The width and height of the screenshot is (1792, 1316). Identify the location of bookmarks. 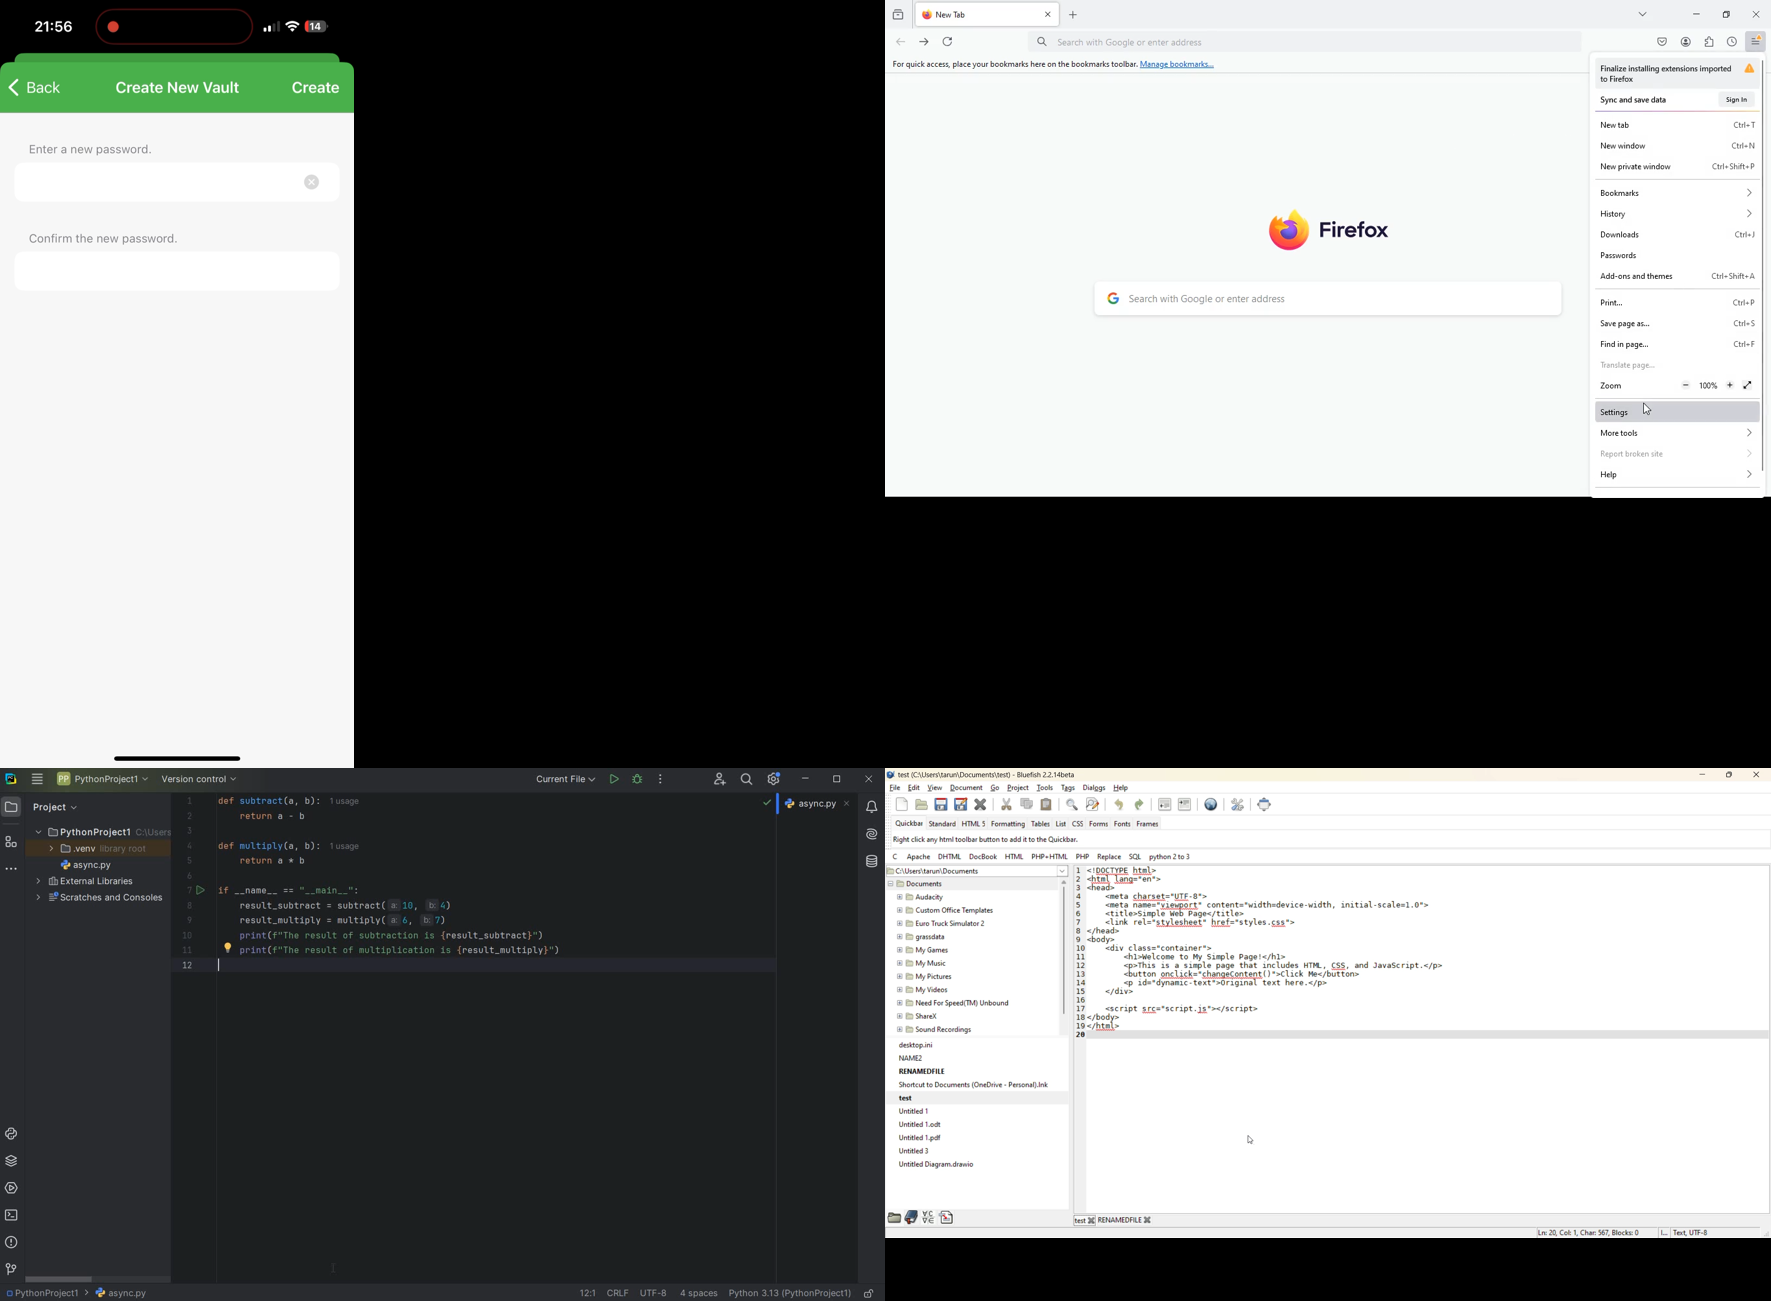
(910, 1220).